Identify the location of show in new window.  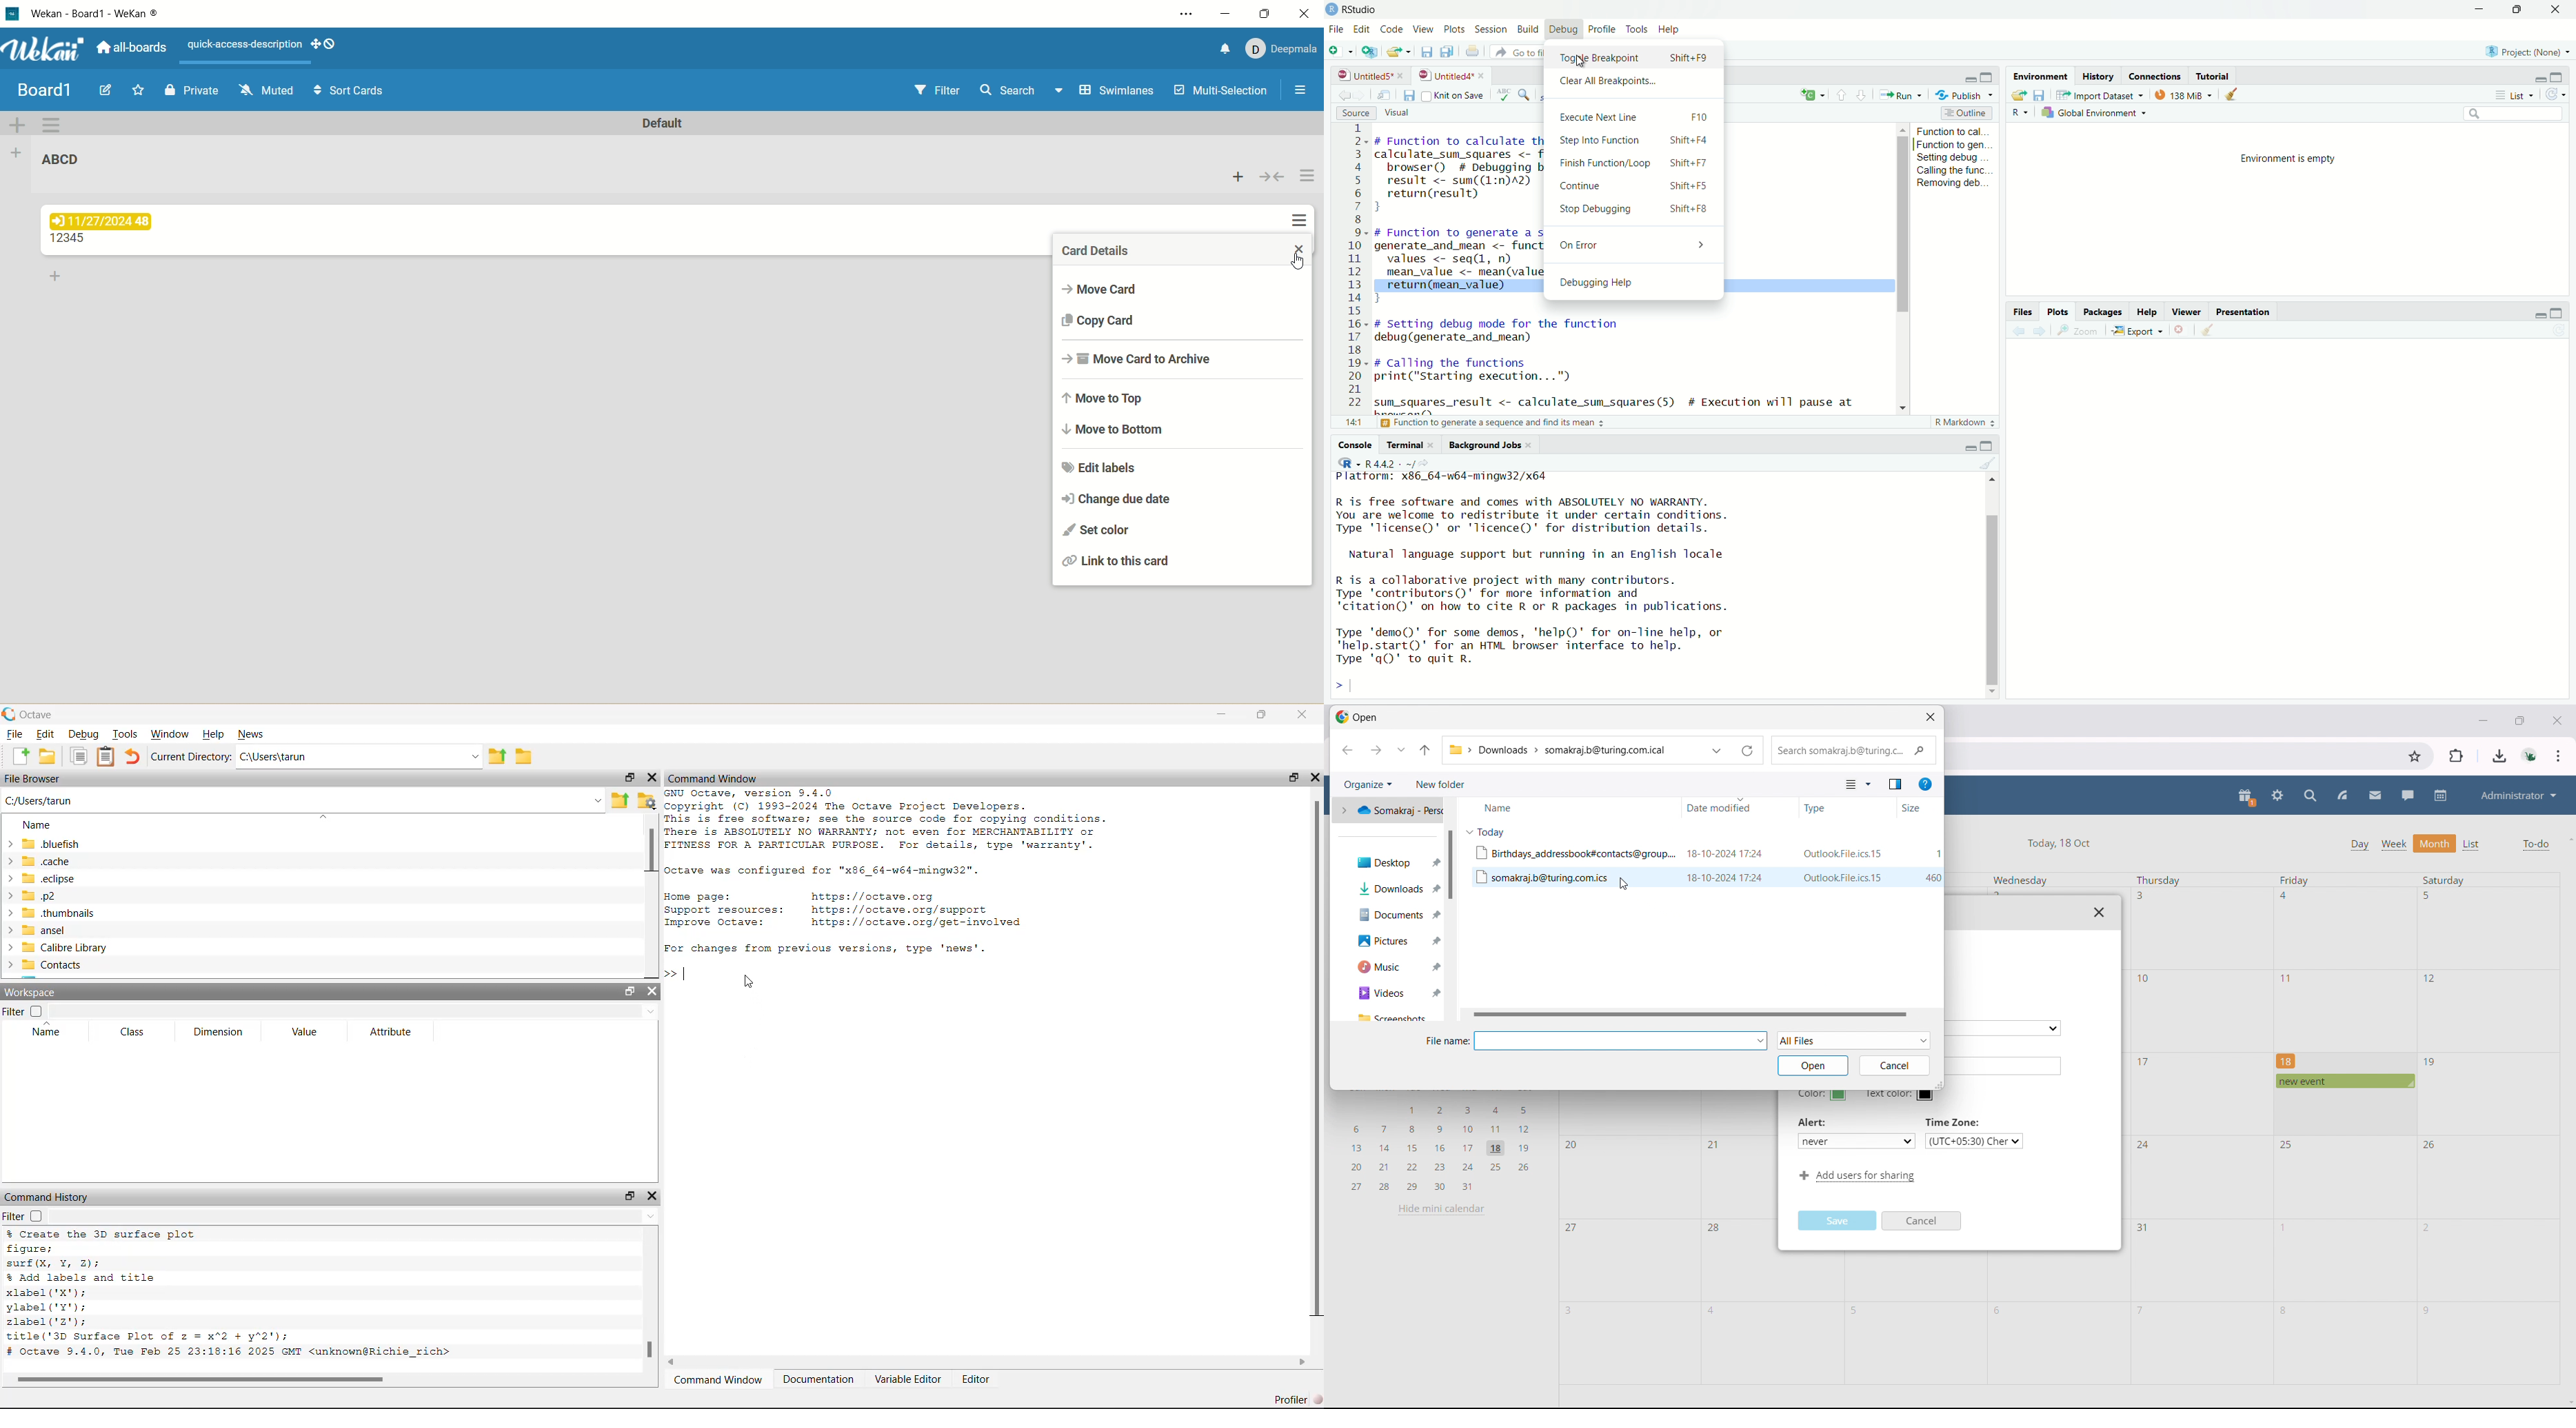
(1385, 95).